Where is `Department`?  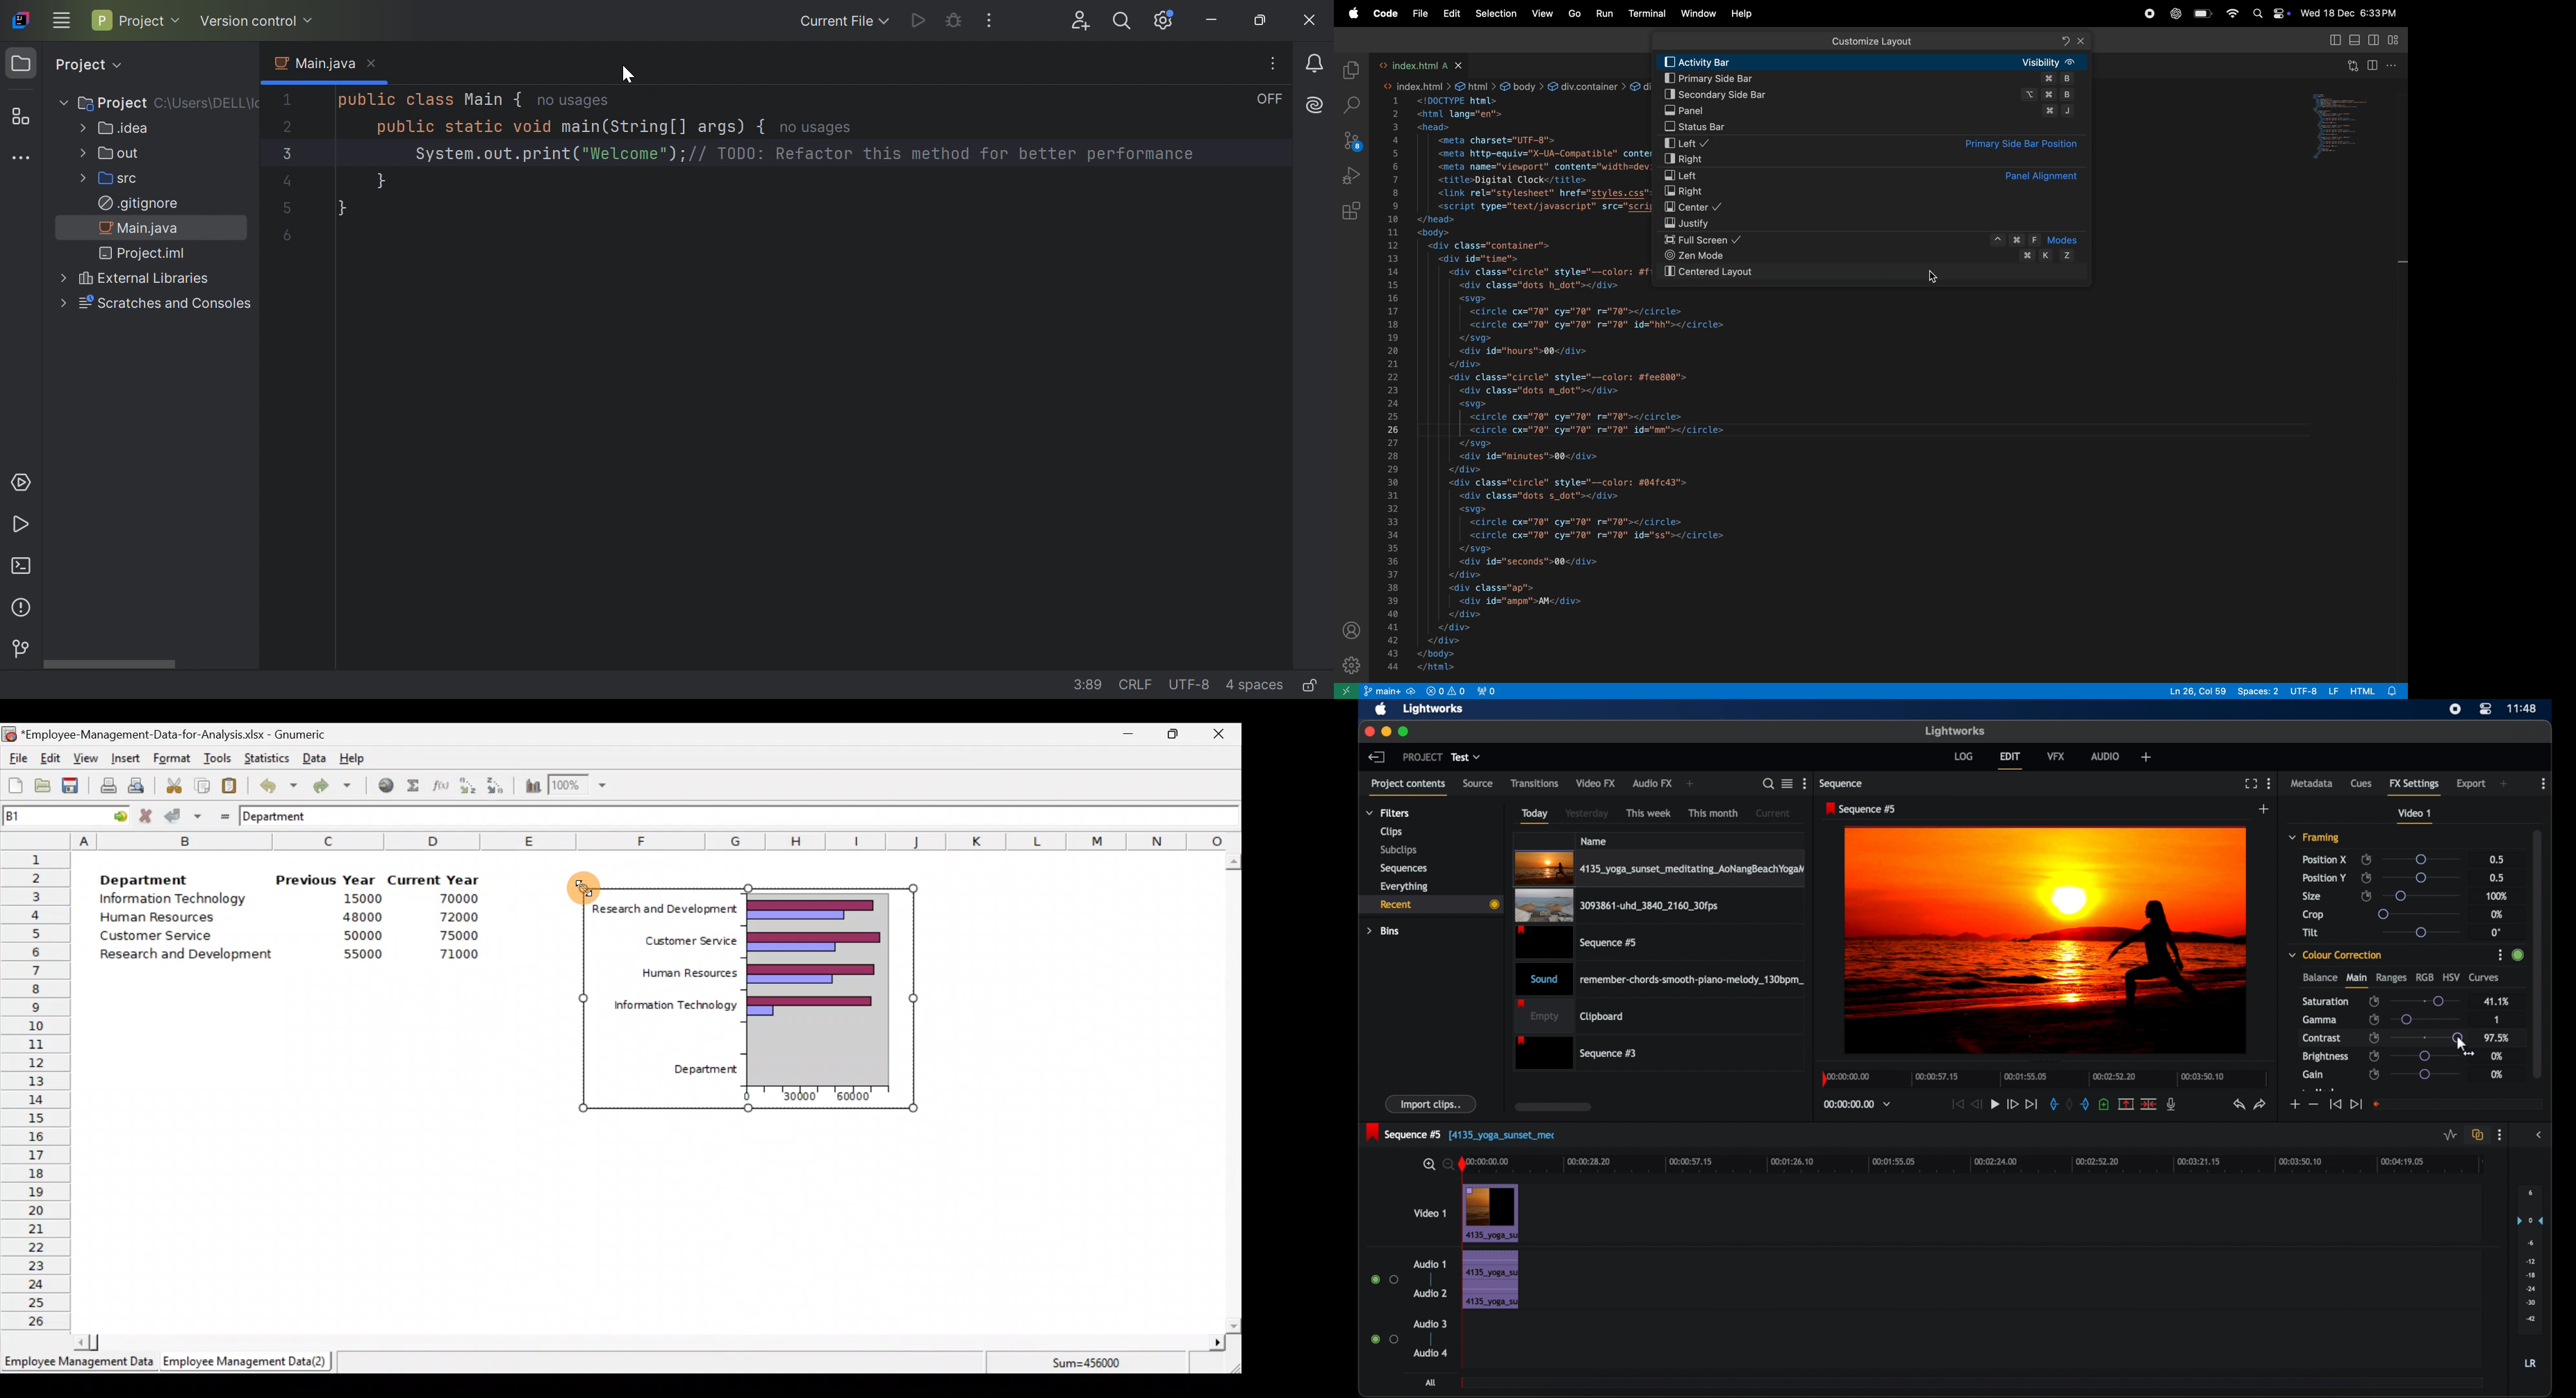 Department is located at coordinates (144, 876).